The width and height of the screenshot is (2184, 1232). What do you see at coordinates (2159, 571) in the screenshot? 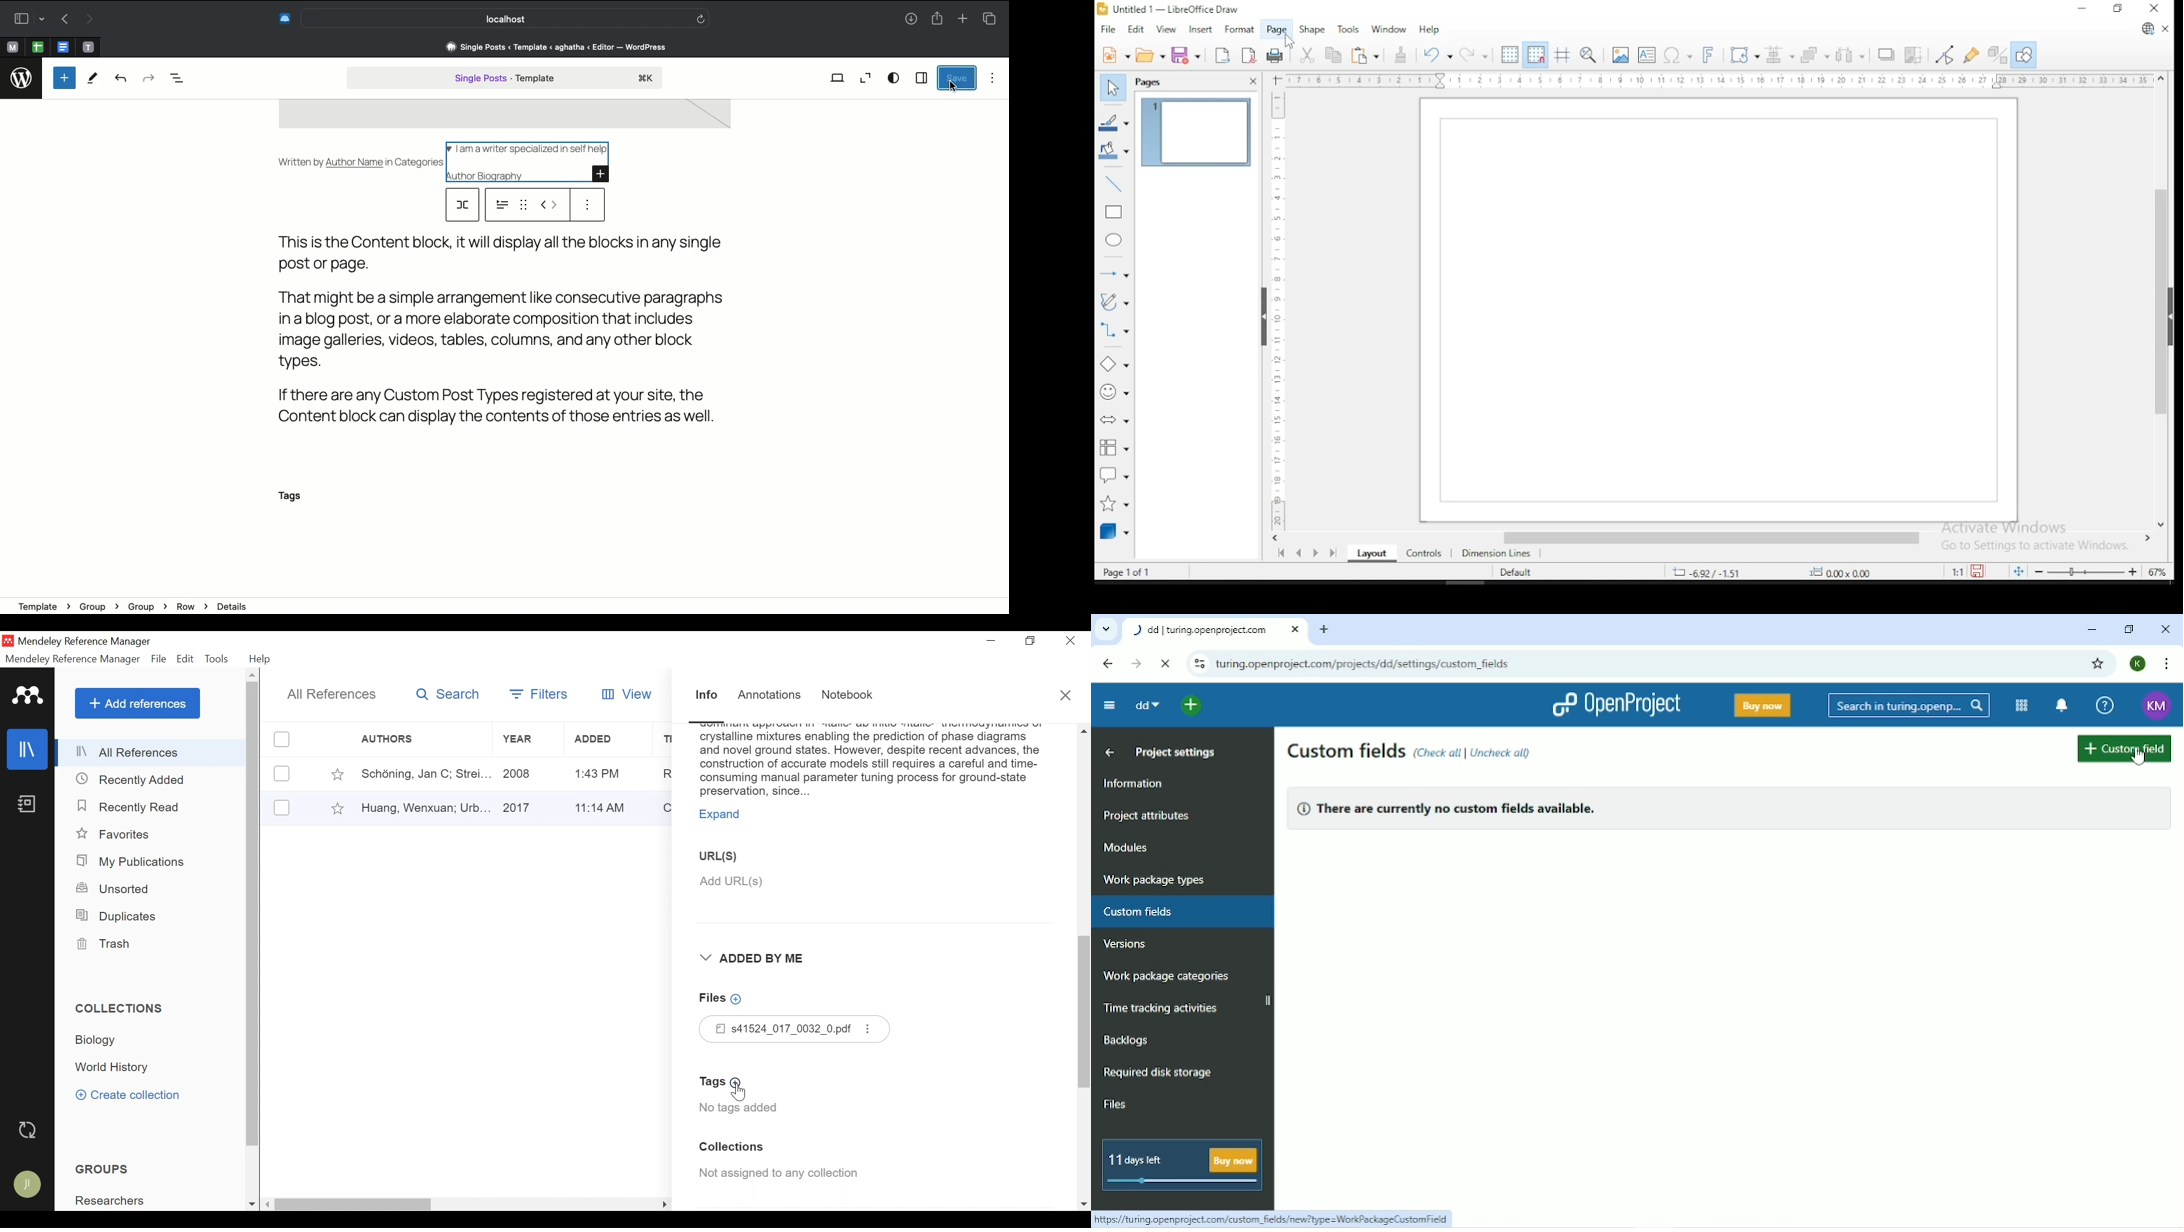
I see `zoom factor` at bounding box center [2159, 571].